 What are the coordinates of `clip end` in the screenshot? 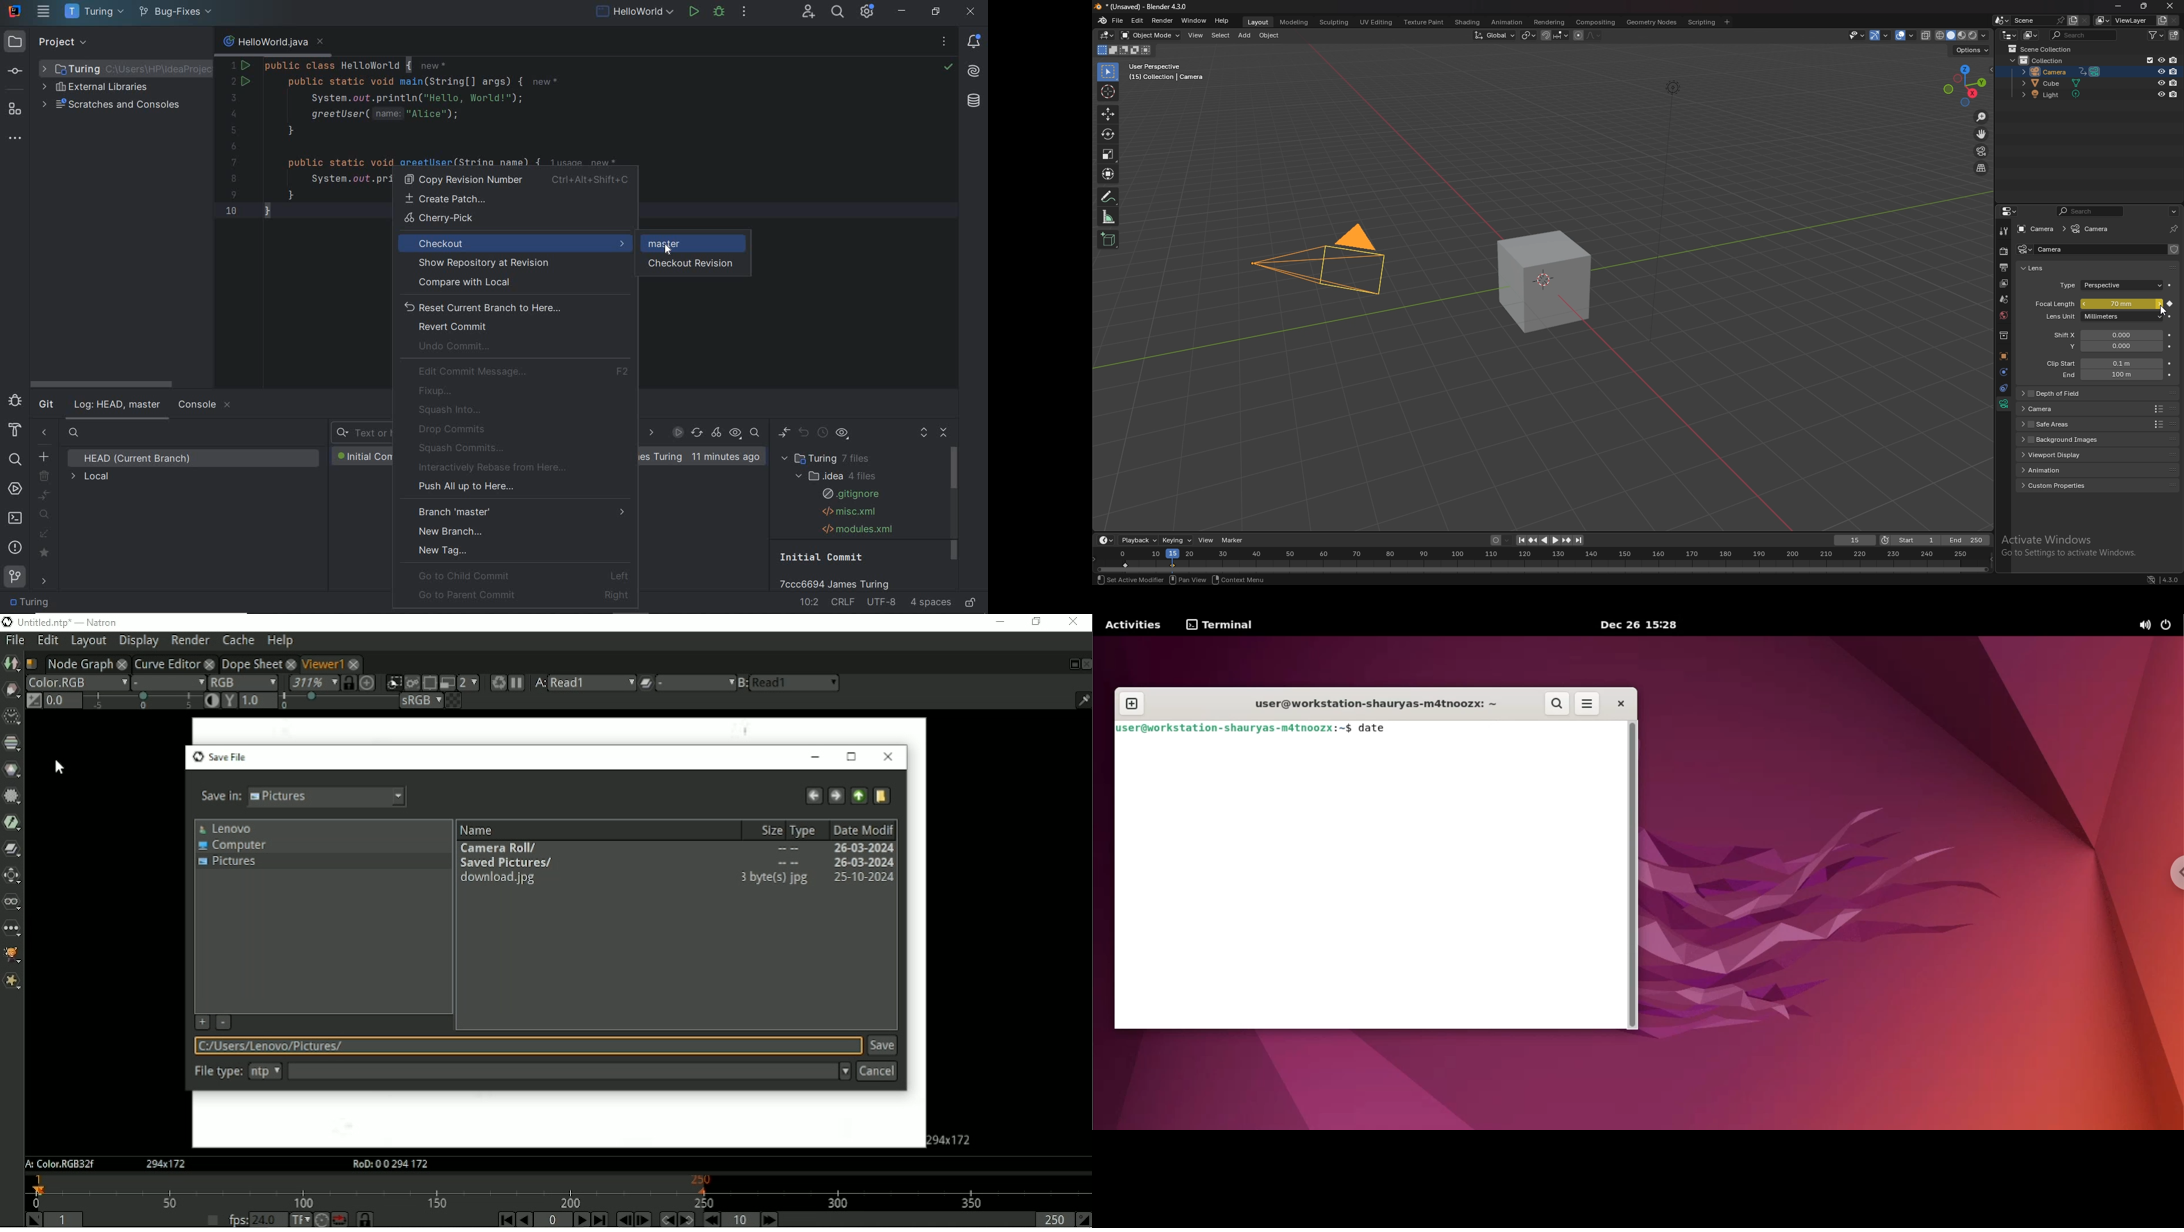 It's located at (2106, 374).